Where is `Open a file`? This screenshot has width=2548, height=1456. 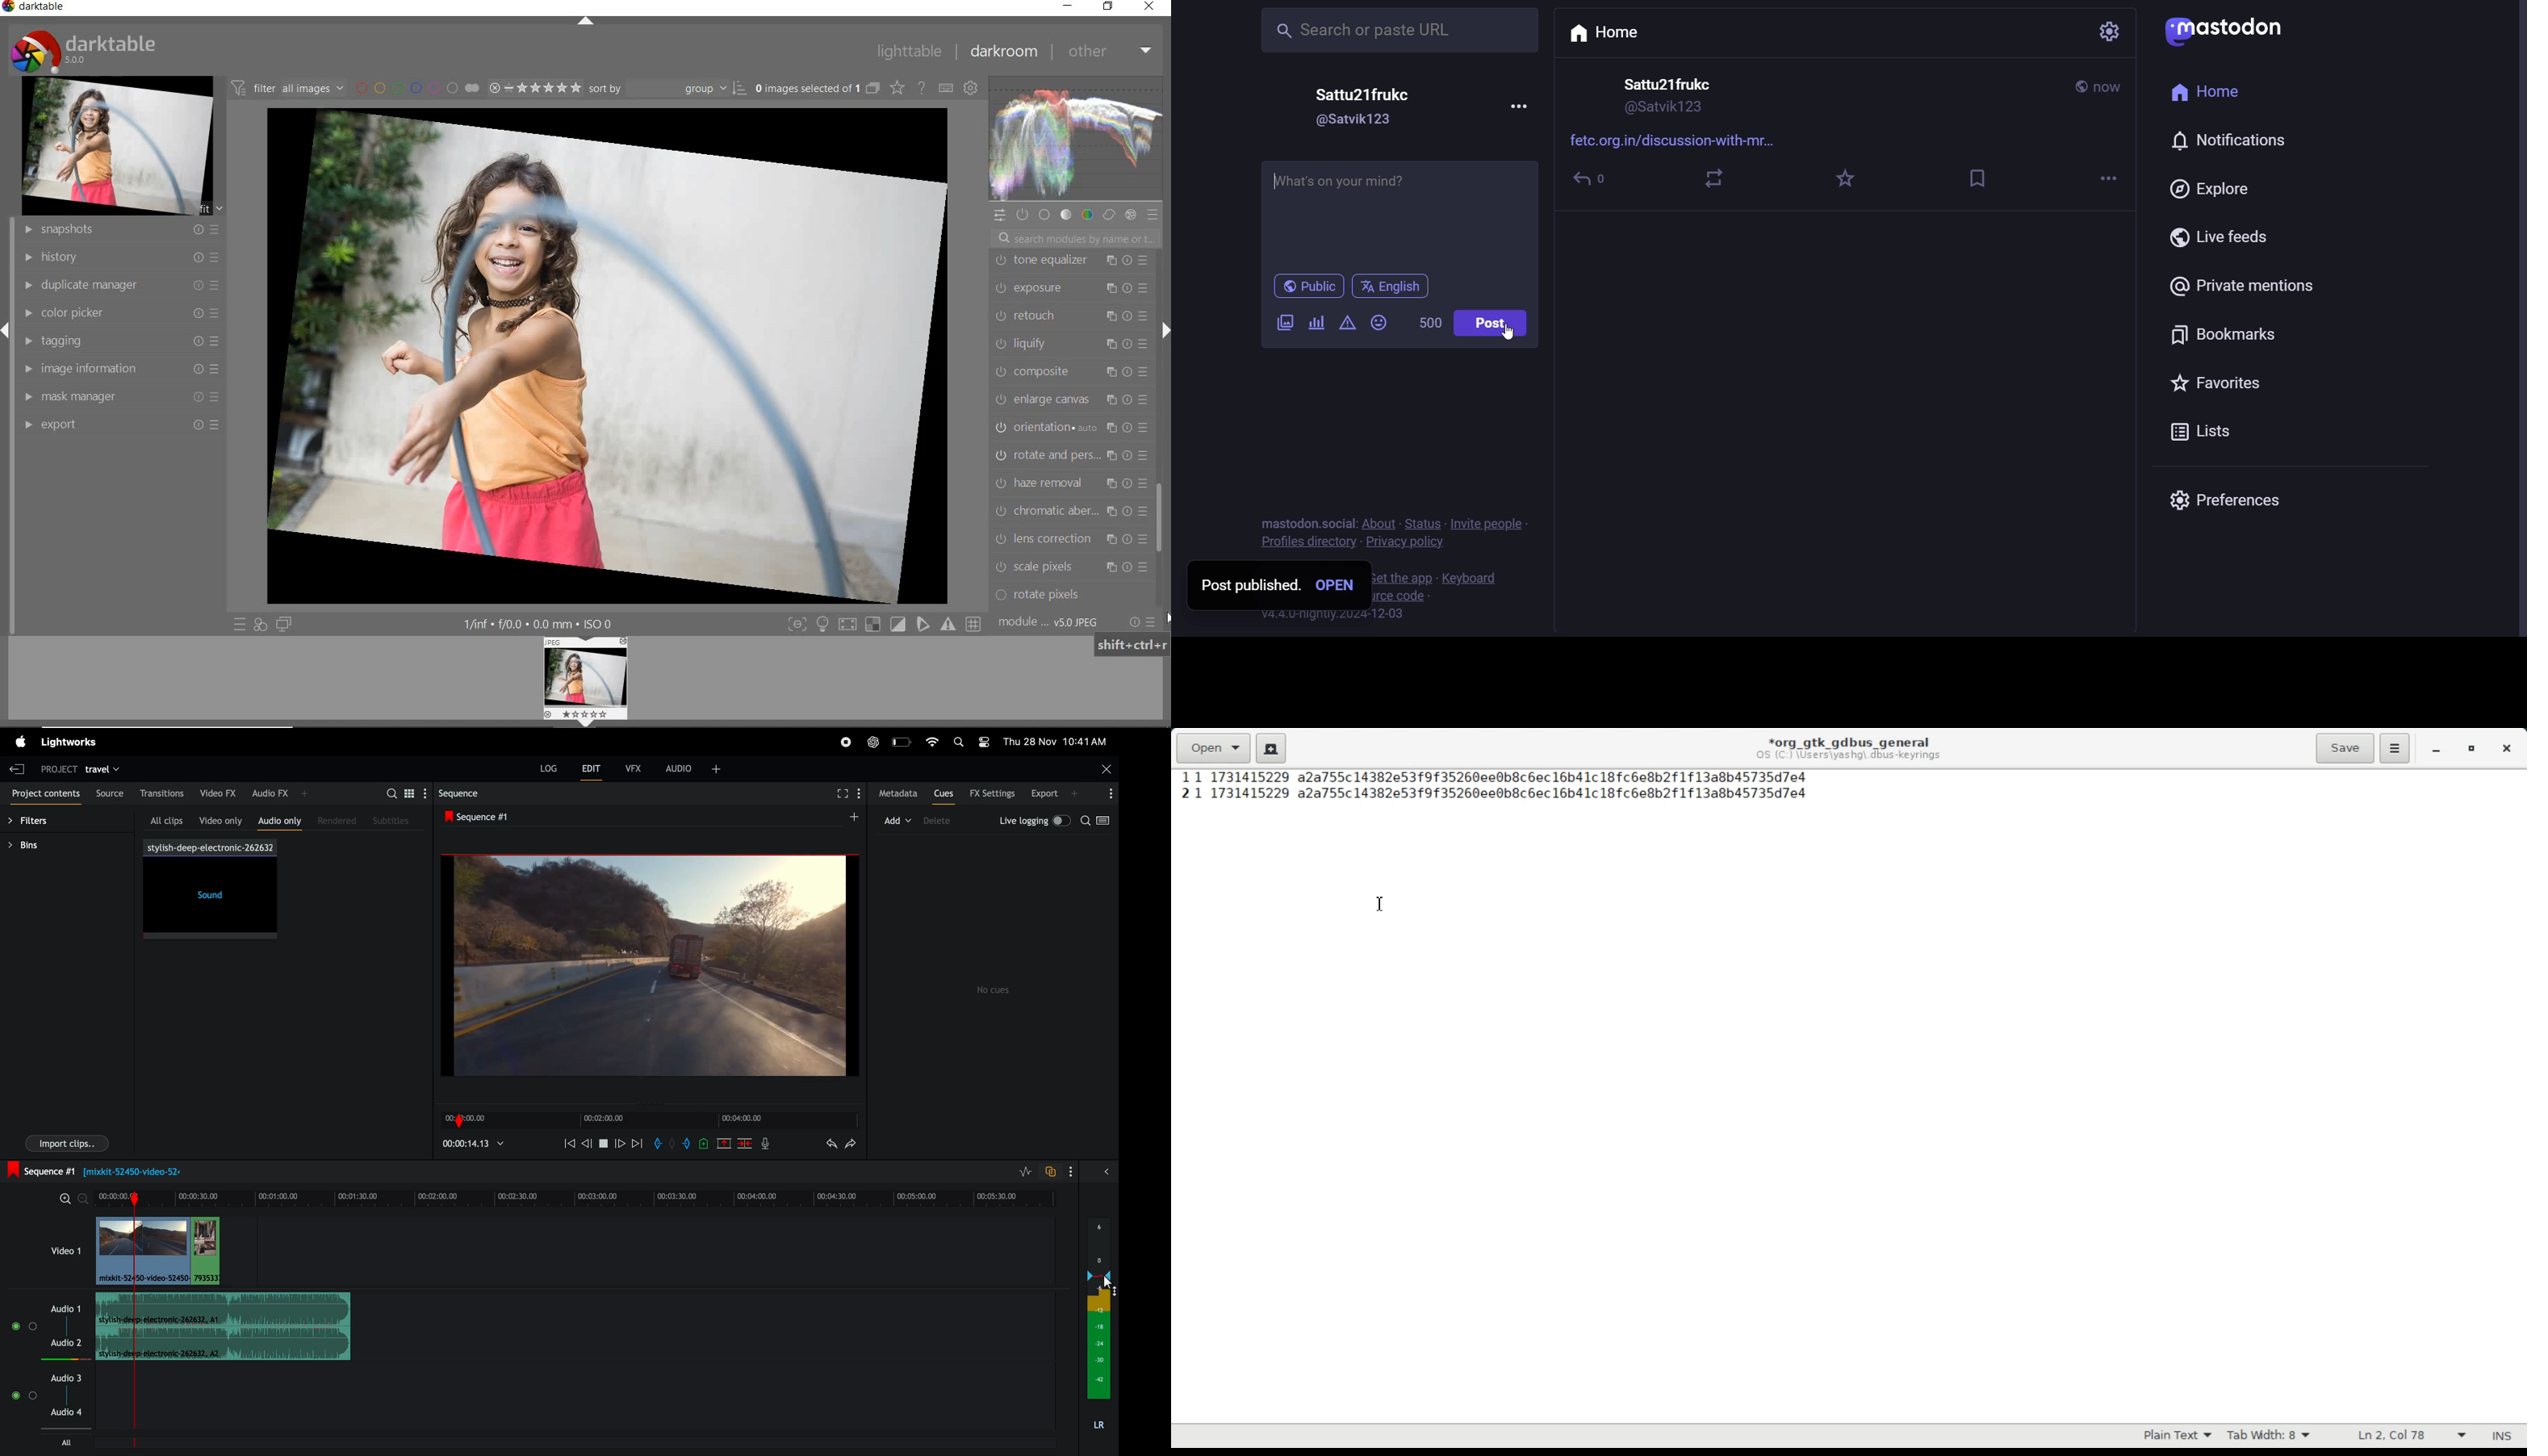
Open a file is located at coordinates (1212, 748).